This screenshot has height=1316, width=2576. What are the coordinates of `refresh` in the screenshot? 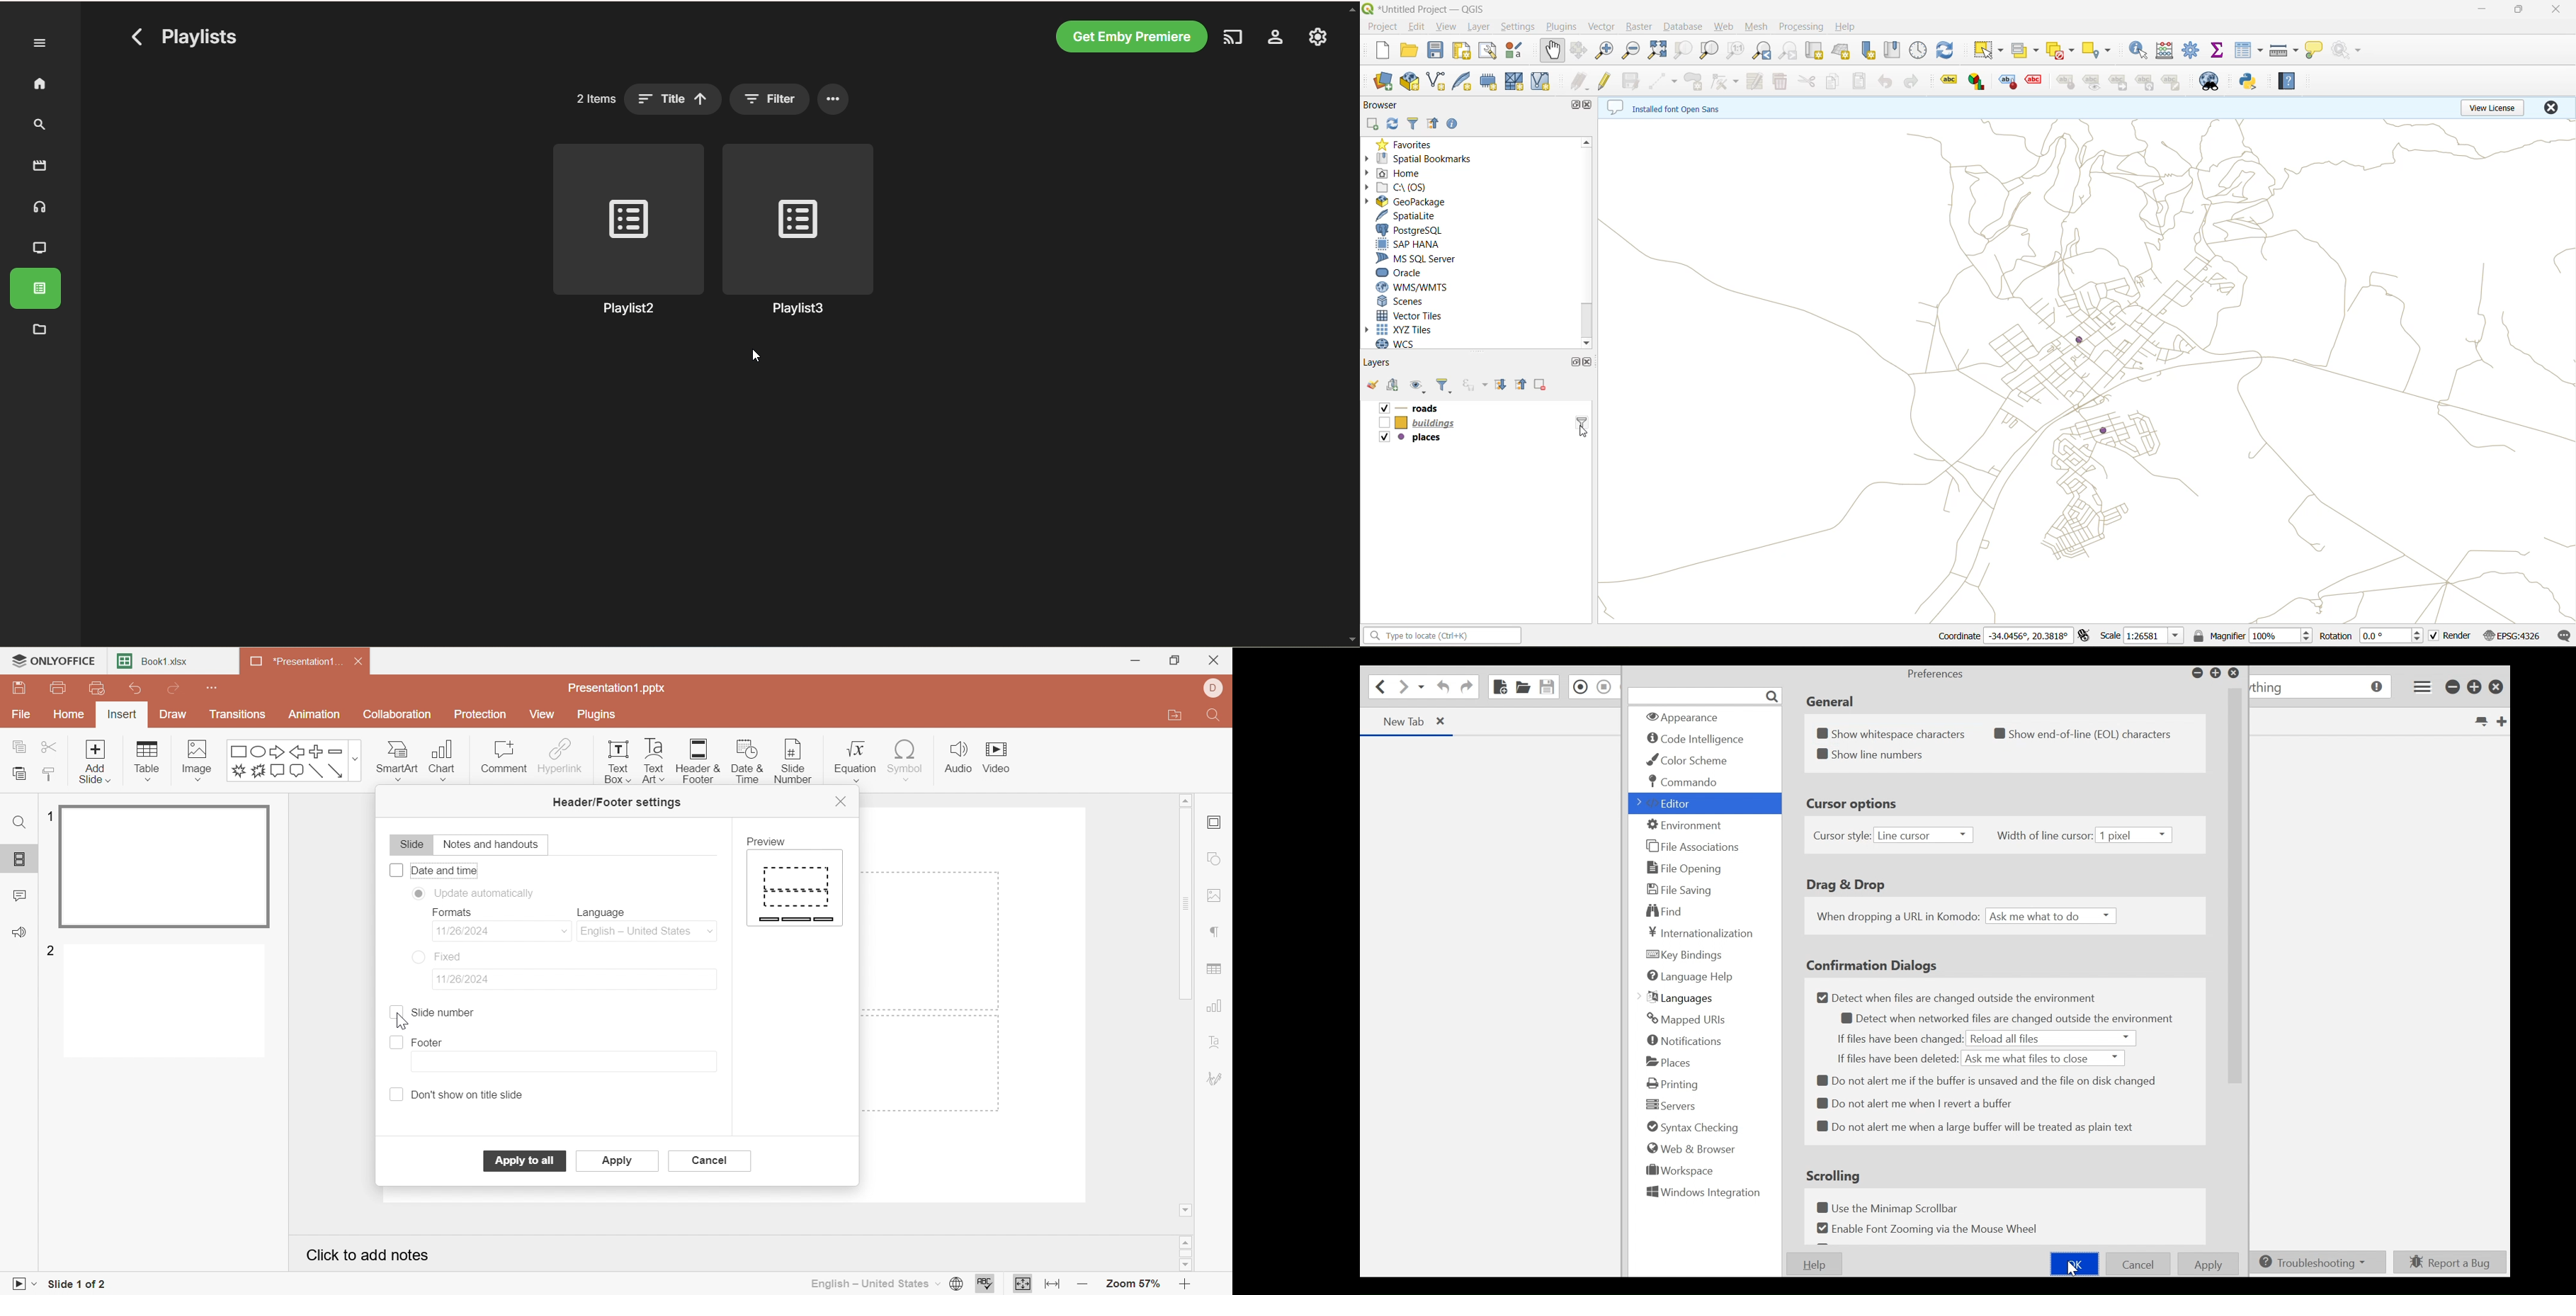 It's located at (1948, 49).